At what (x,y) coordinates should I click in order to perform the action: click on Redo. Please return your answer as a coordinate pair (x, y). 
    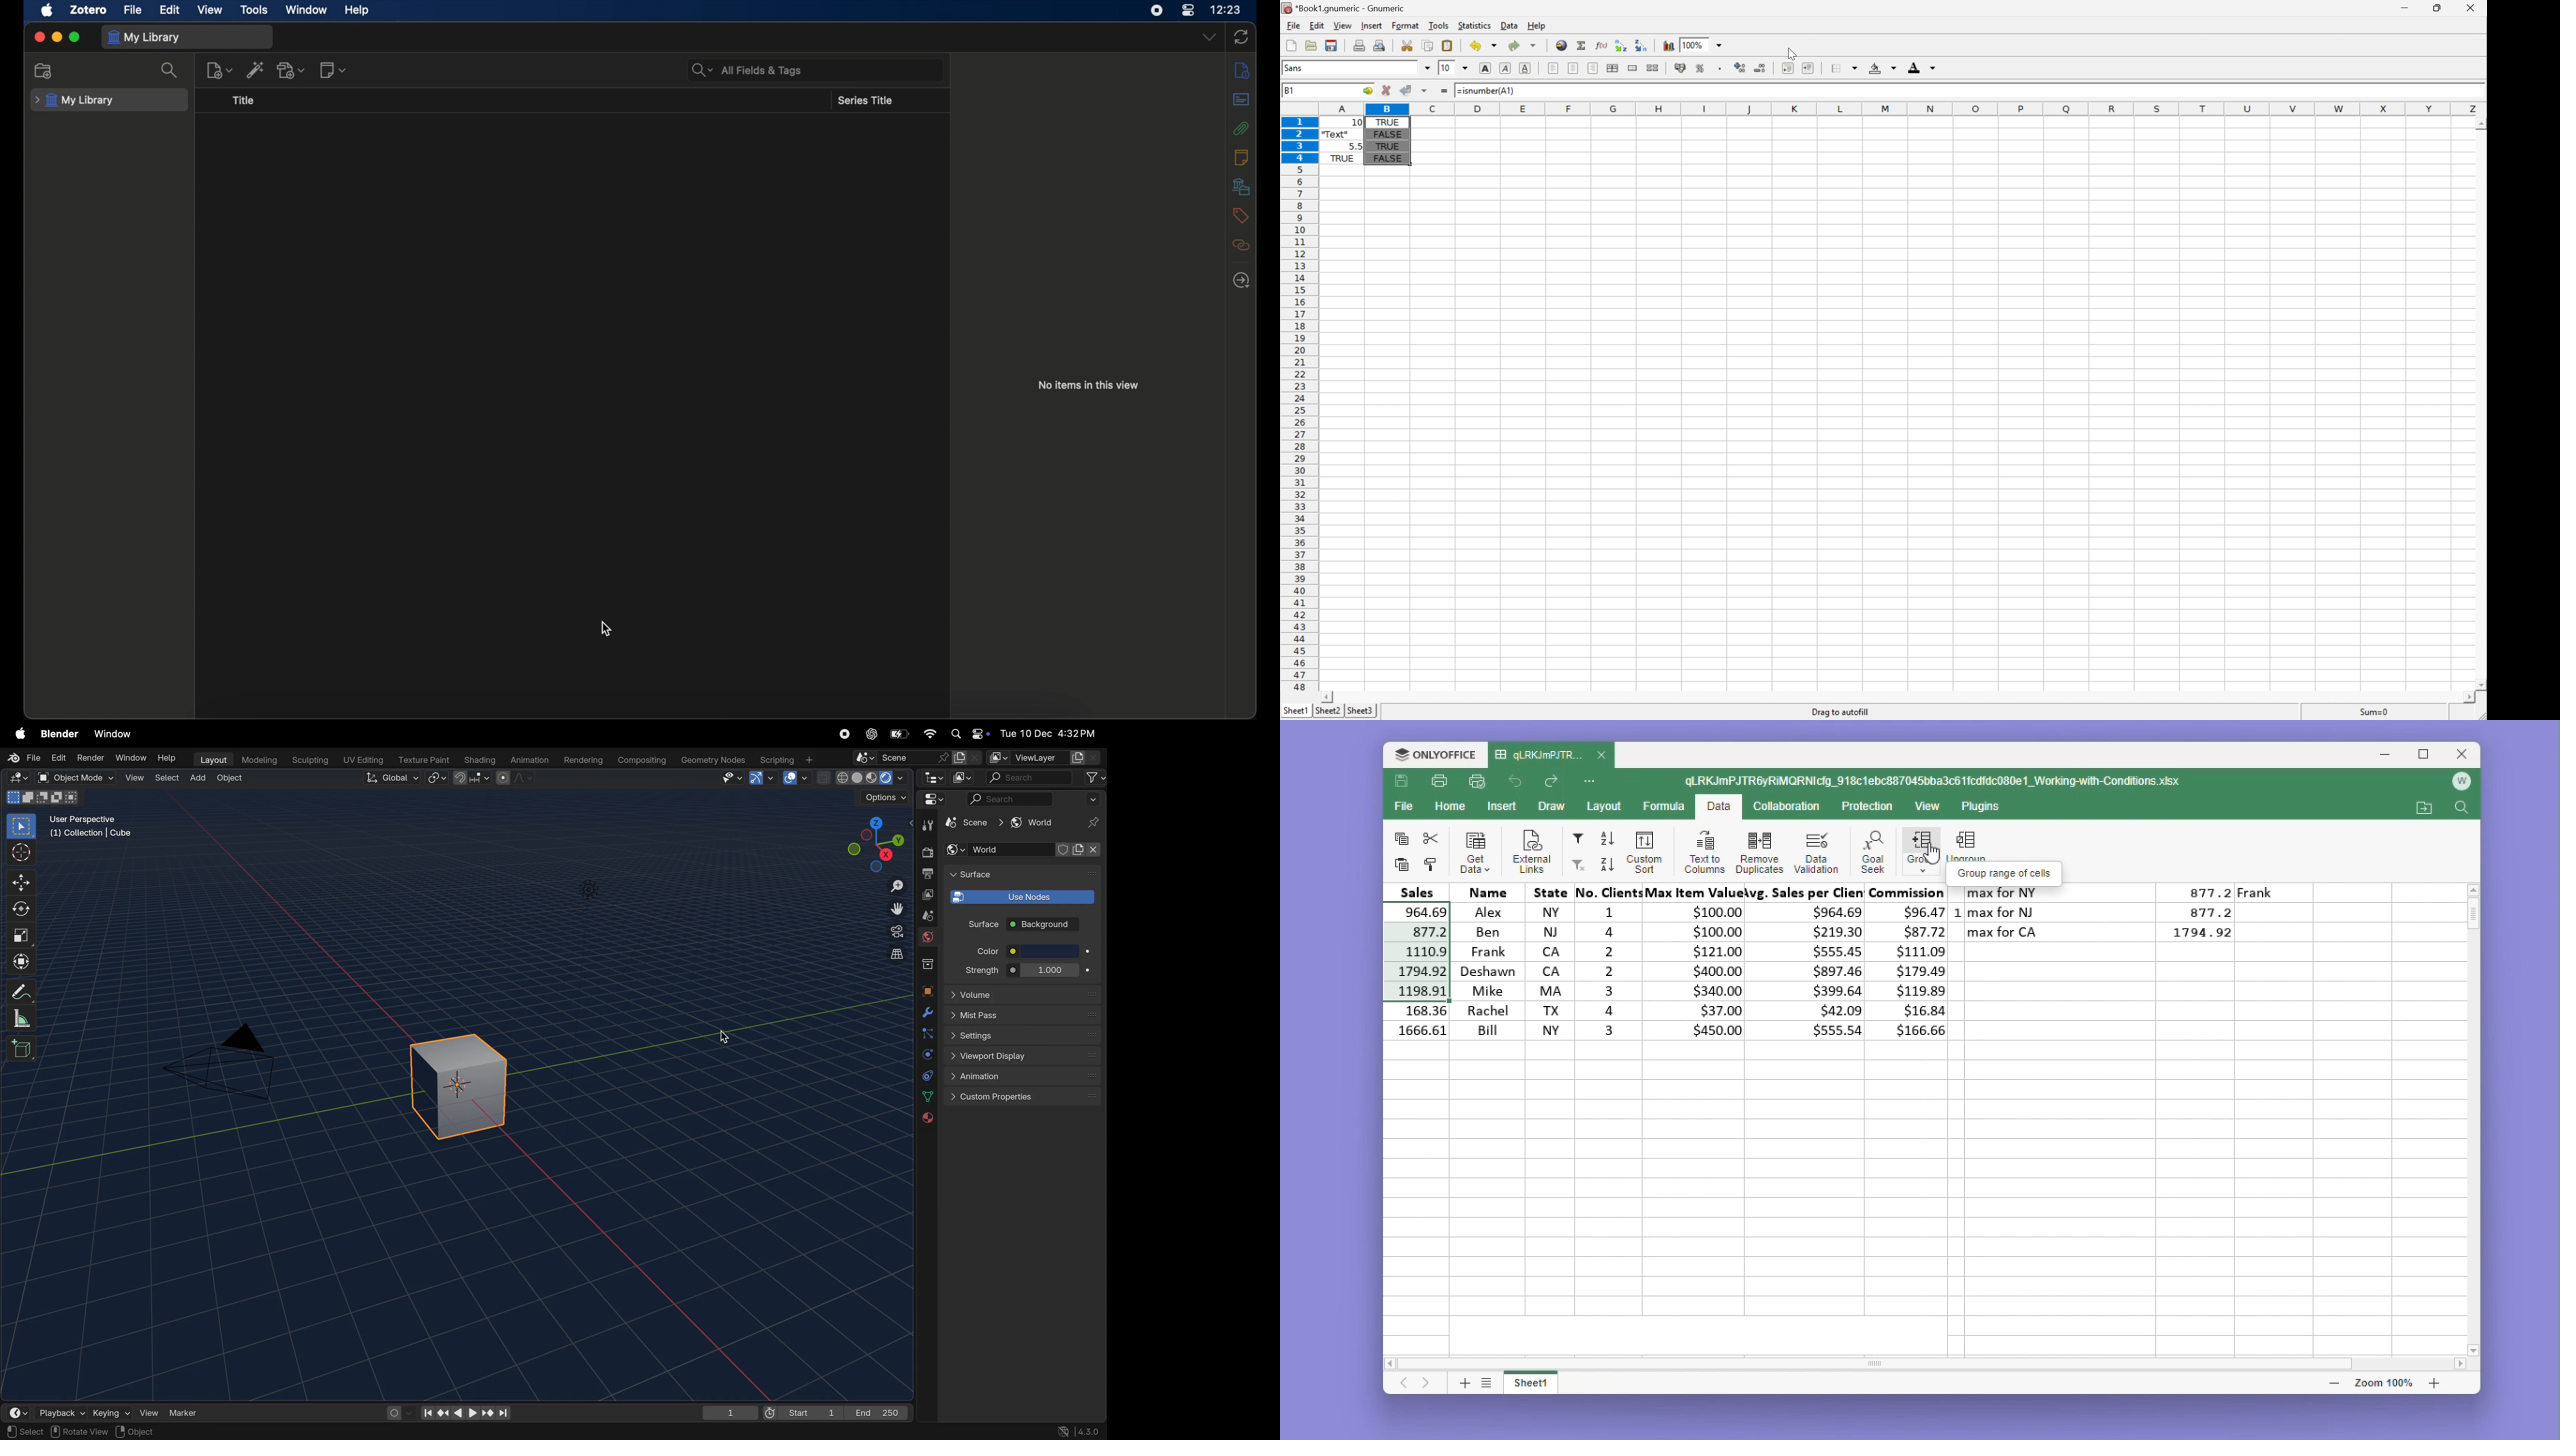
    Looking at the image, I should click on (1523, 44).